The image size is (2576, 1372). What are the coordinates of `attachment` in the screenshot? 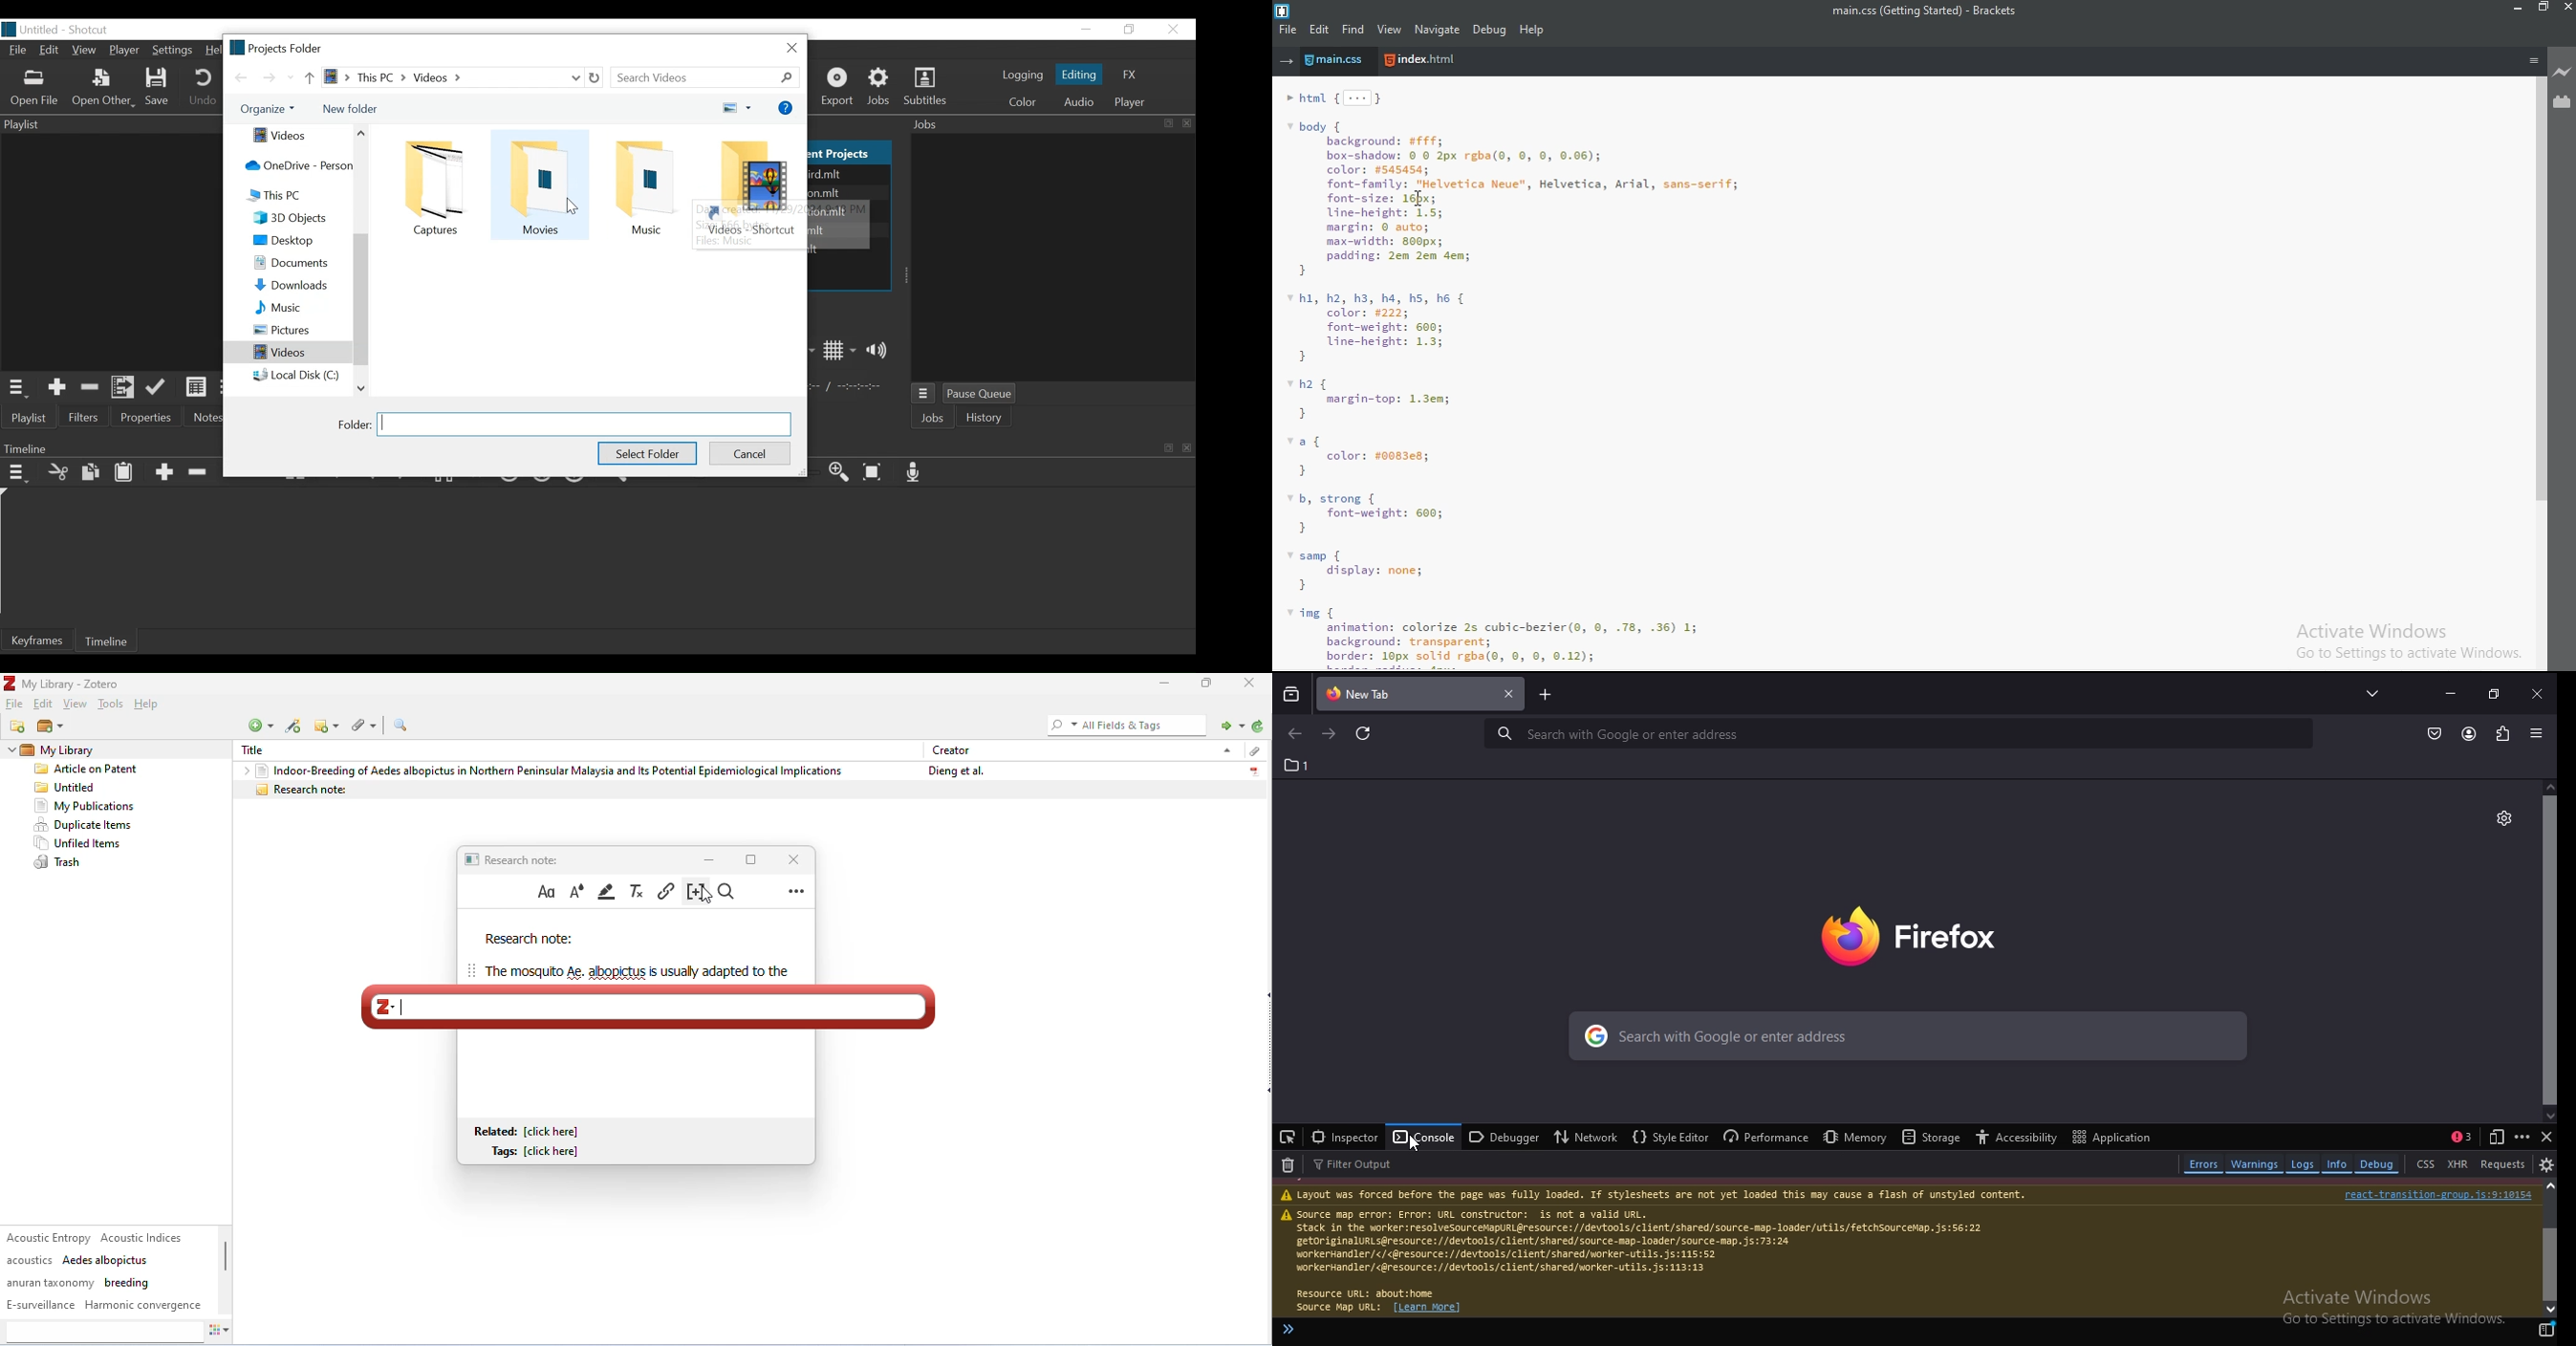 It's located at (1254, 751).